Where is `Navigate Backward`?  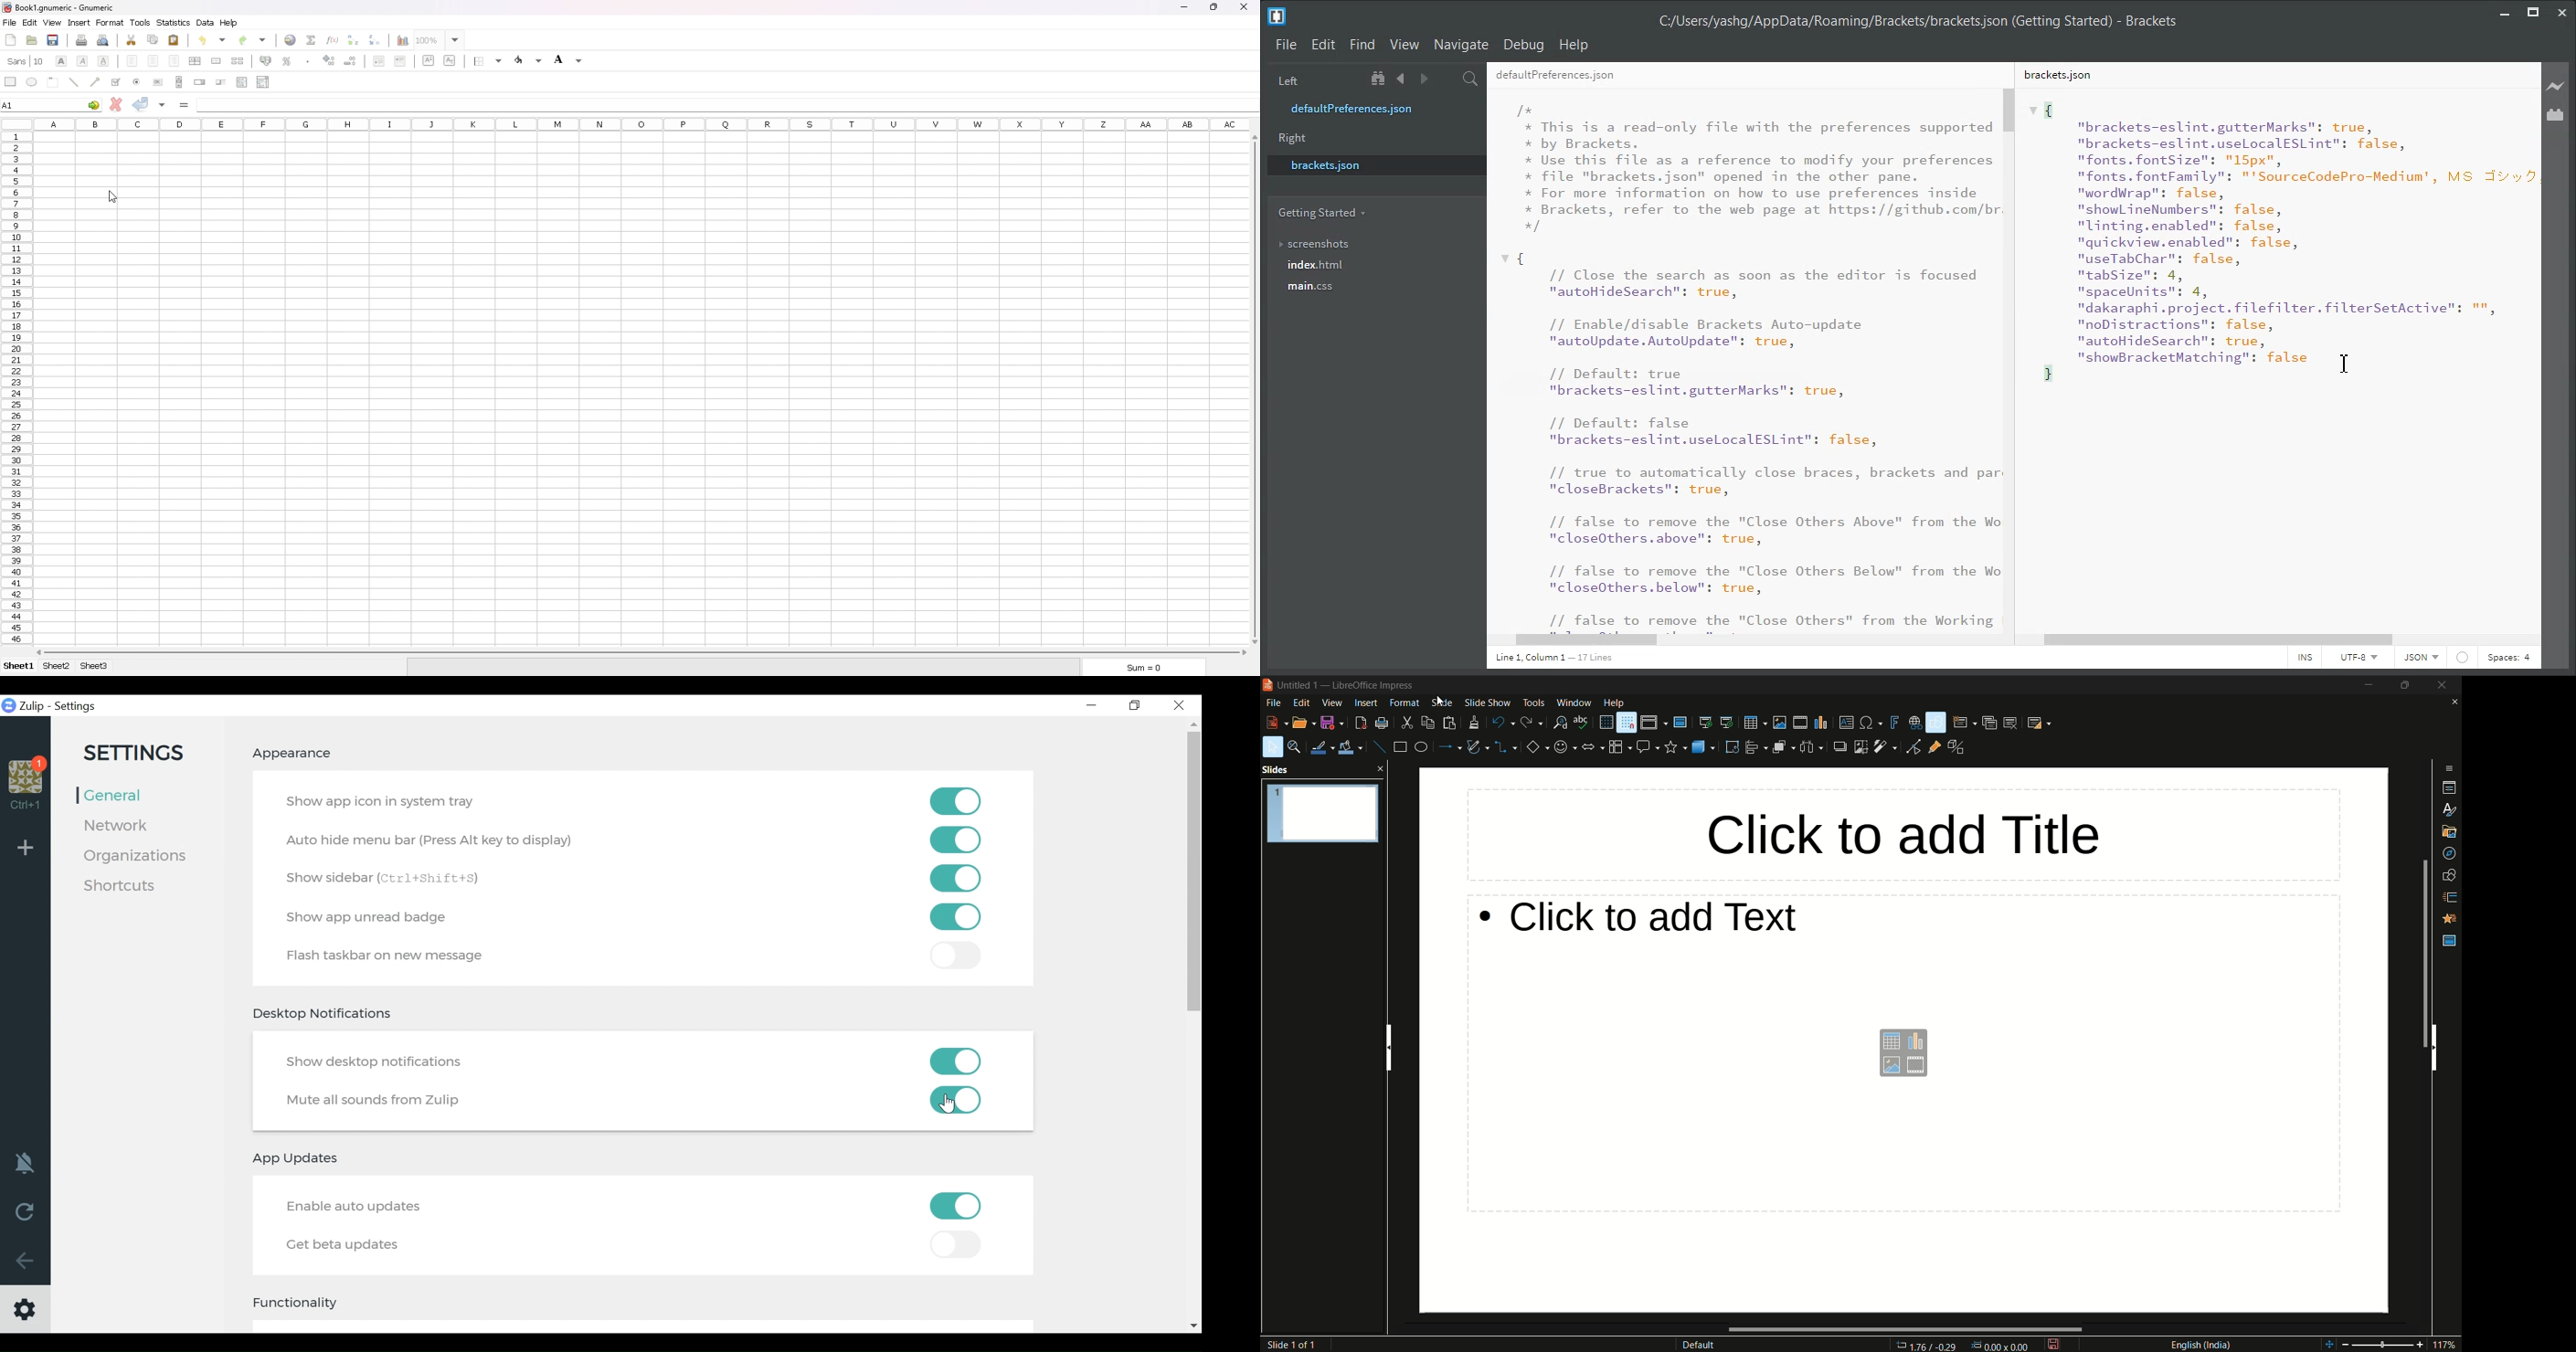 Navigate Backward is located at coordinates (1401, 79).